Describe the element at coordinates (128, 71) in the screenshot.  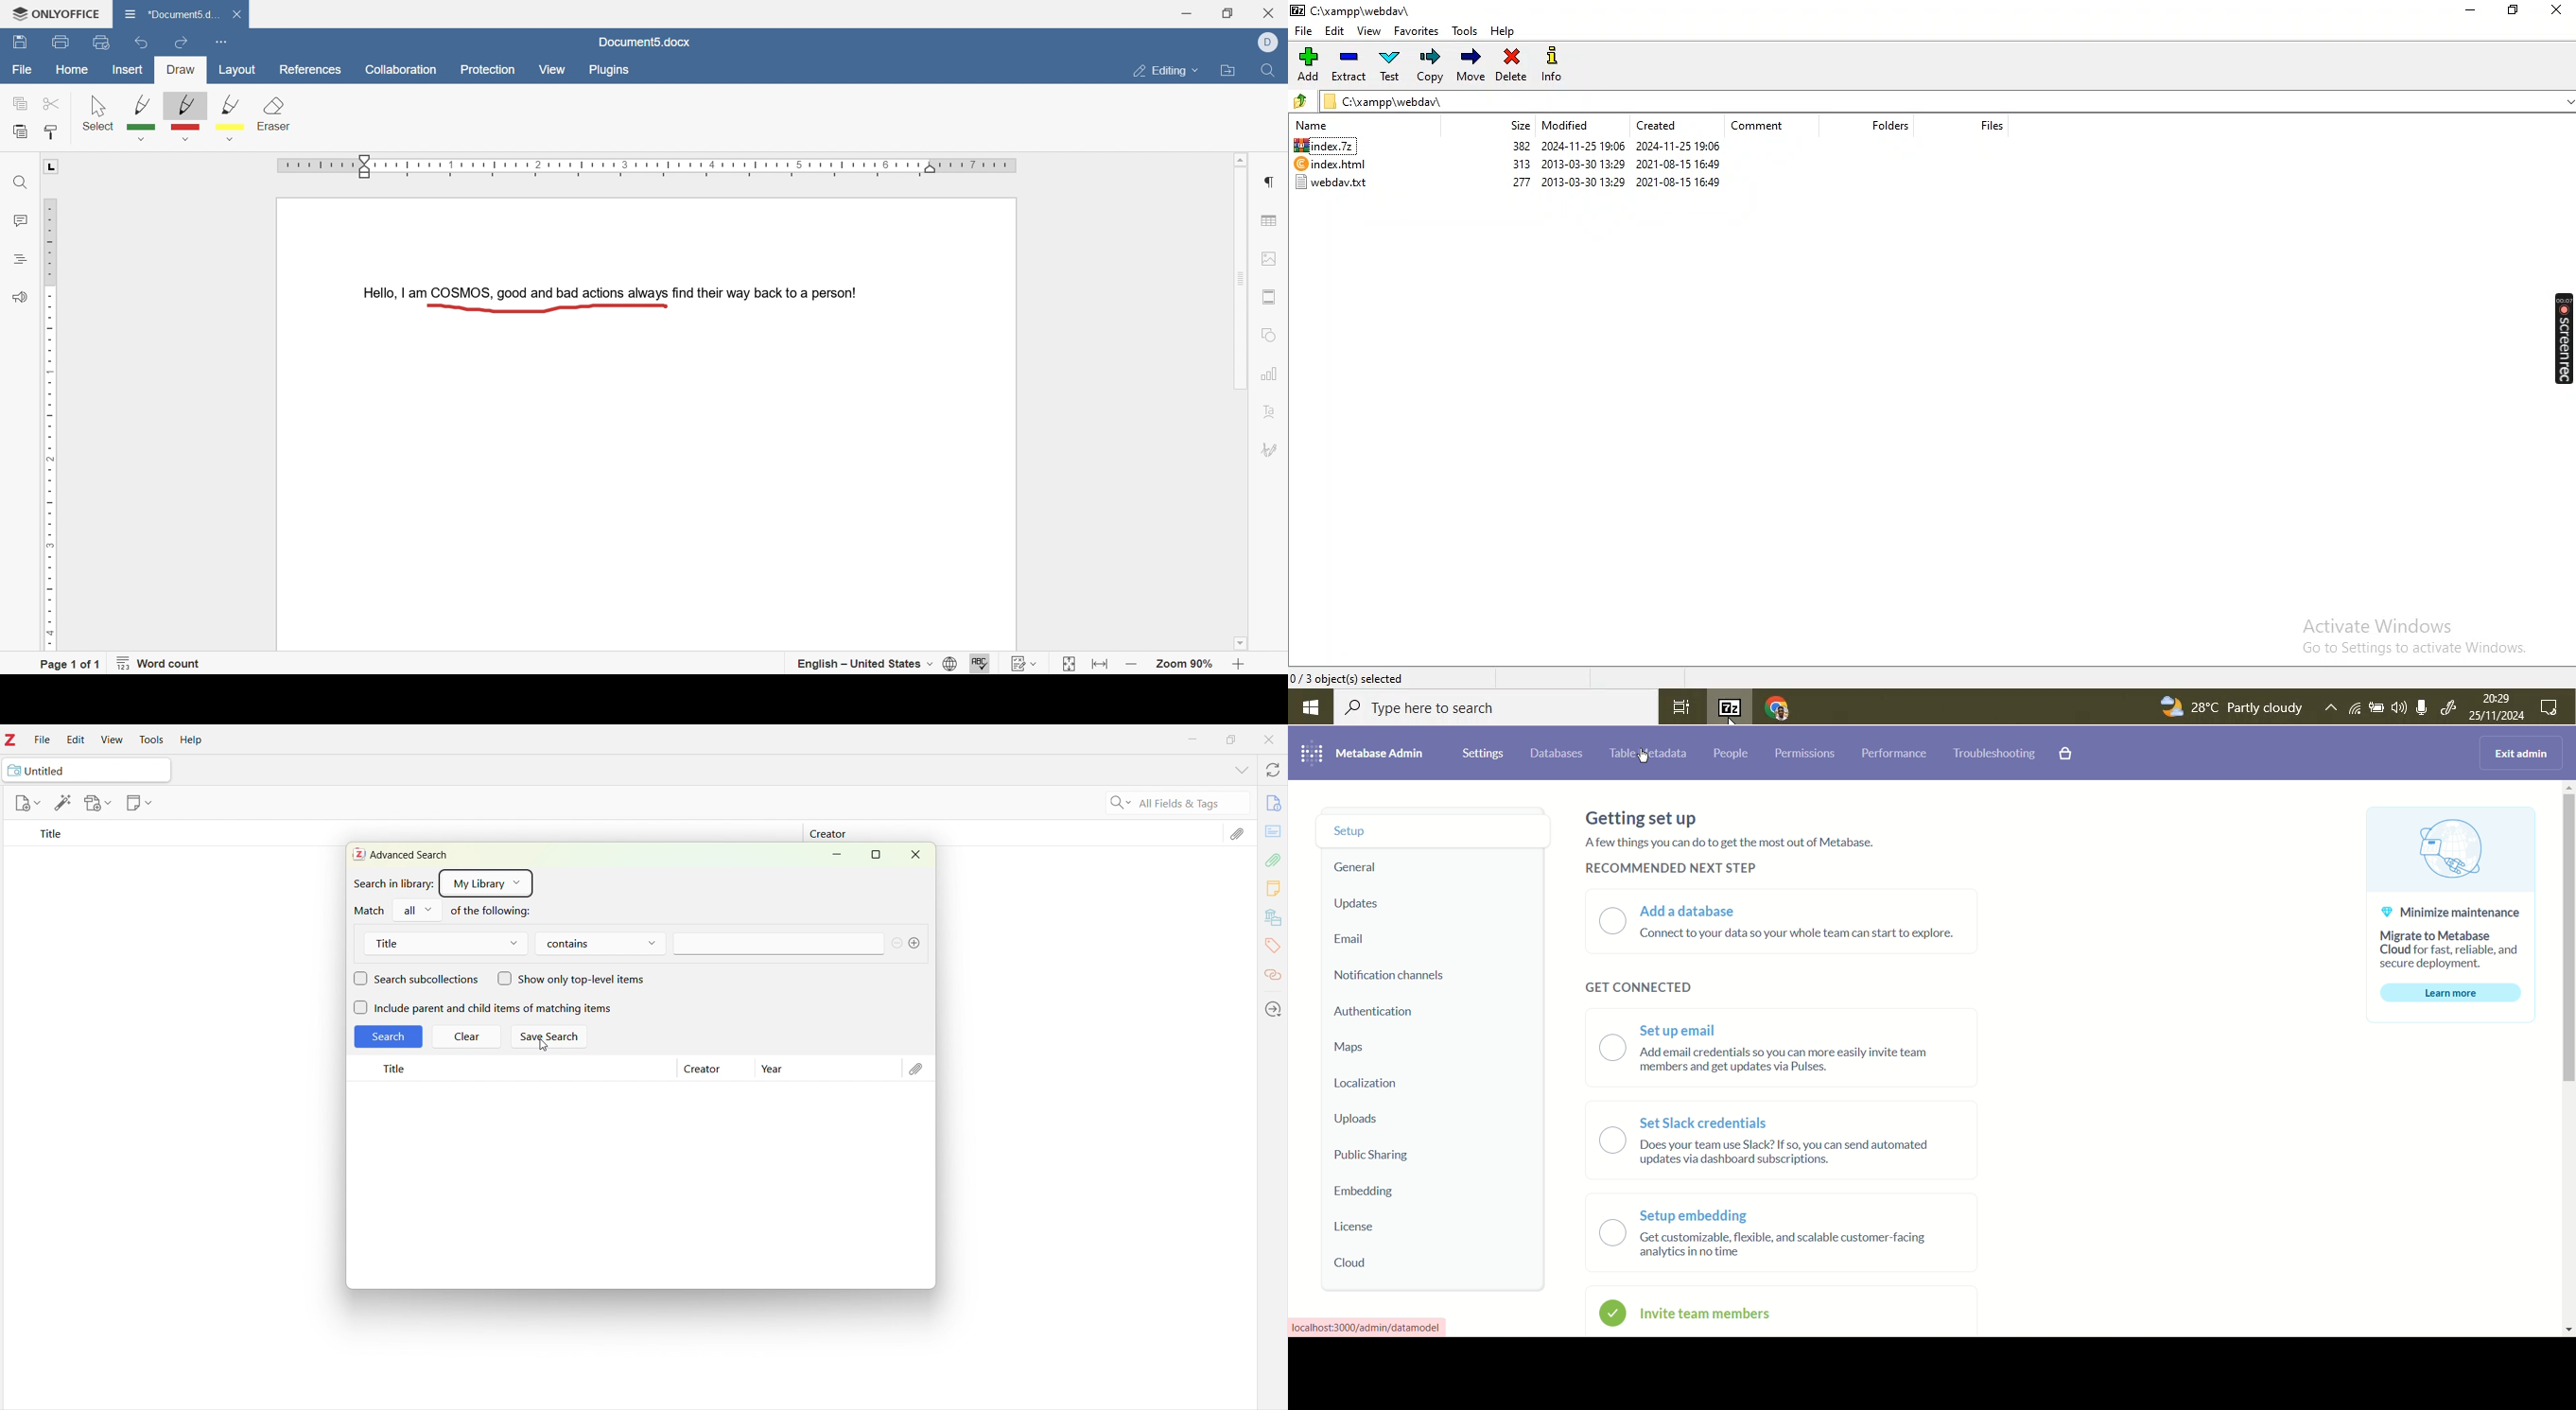
I see `insert` at that location.